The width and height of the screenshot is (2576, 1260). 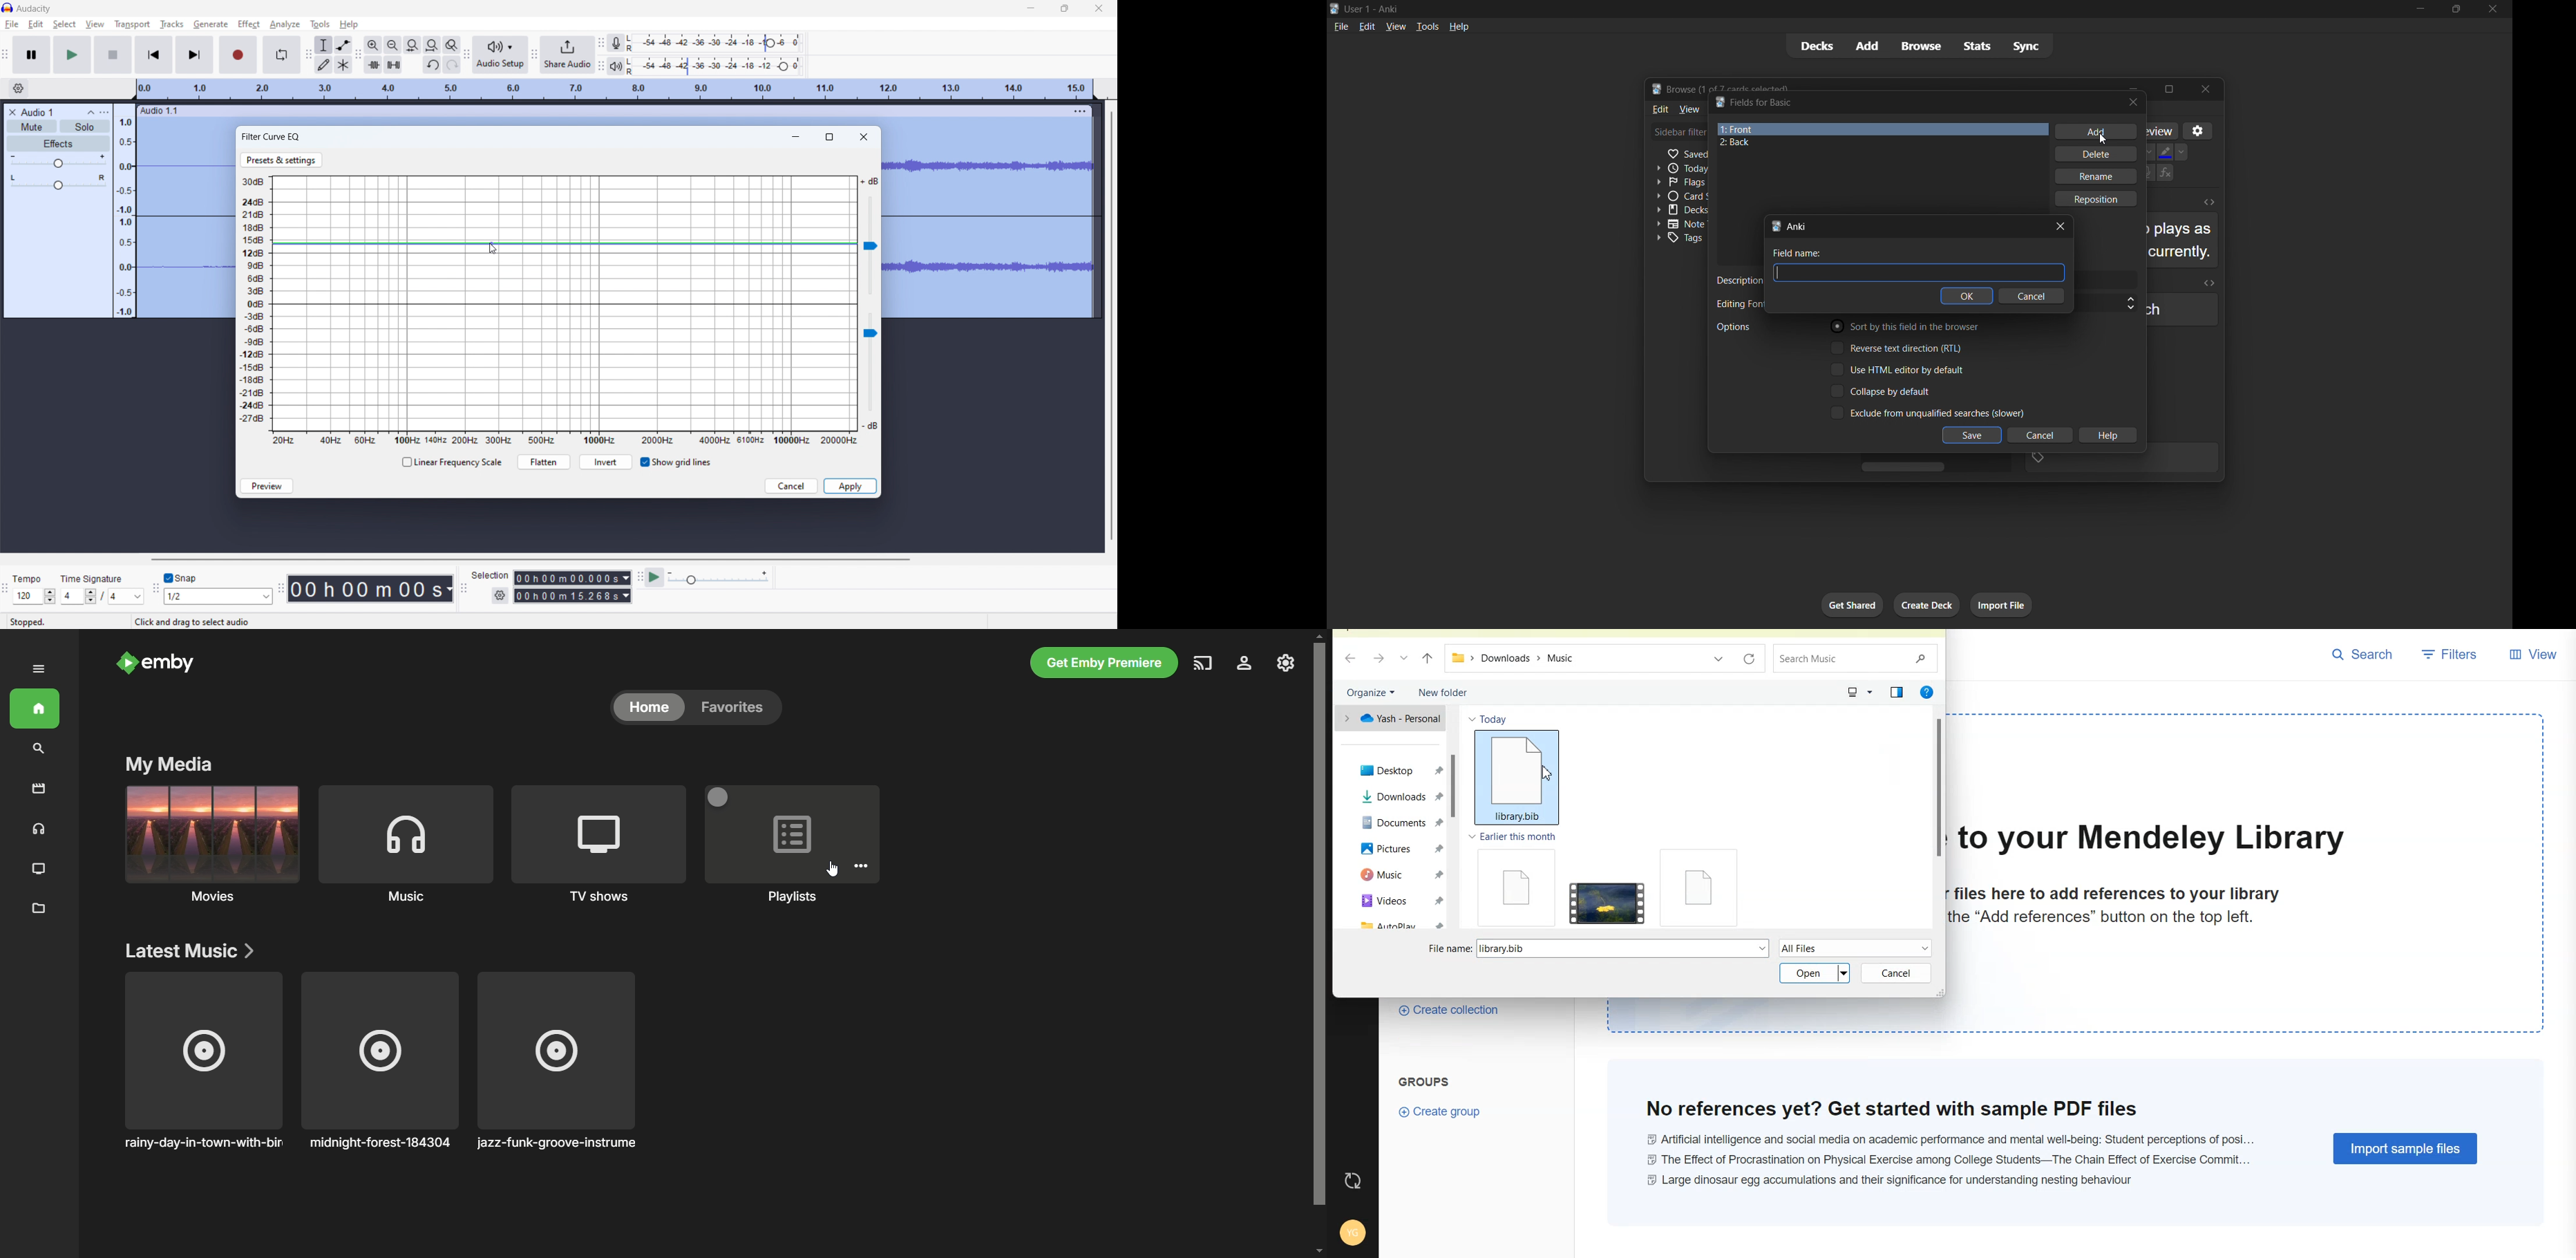 I want to click on Downloads > Music, so click(x=1515, y=658).